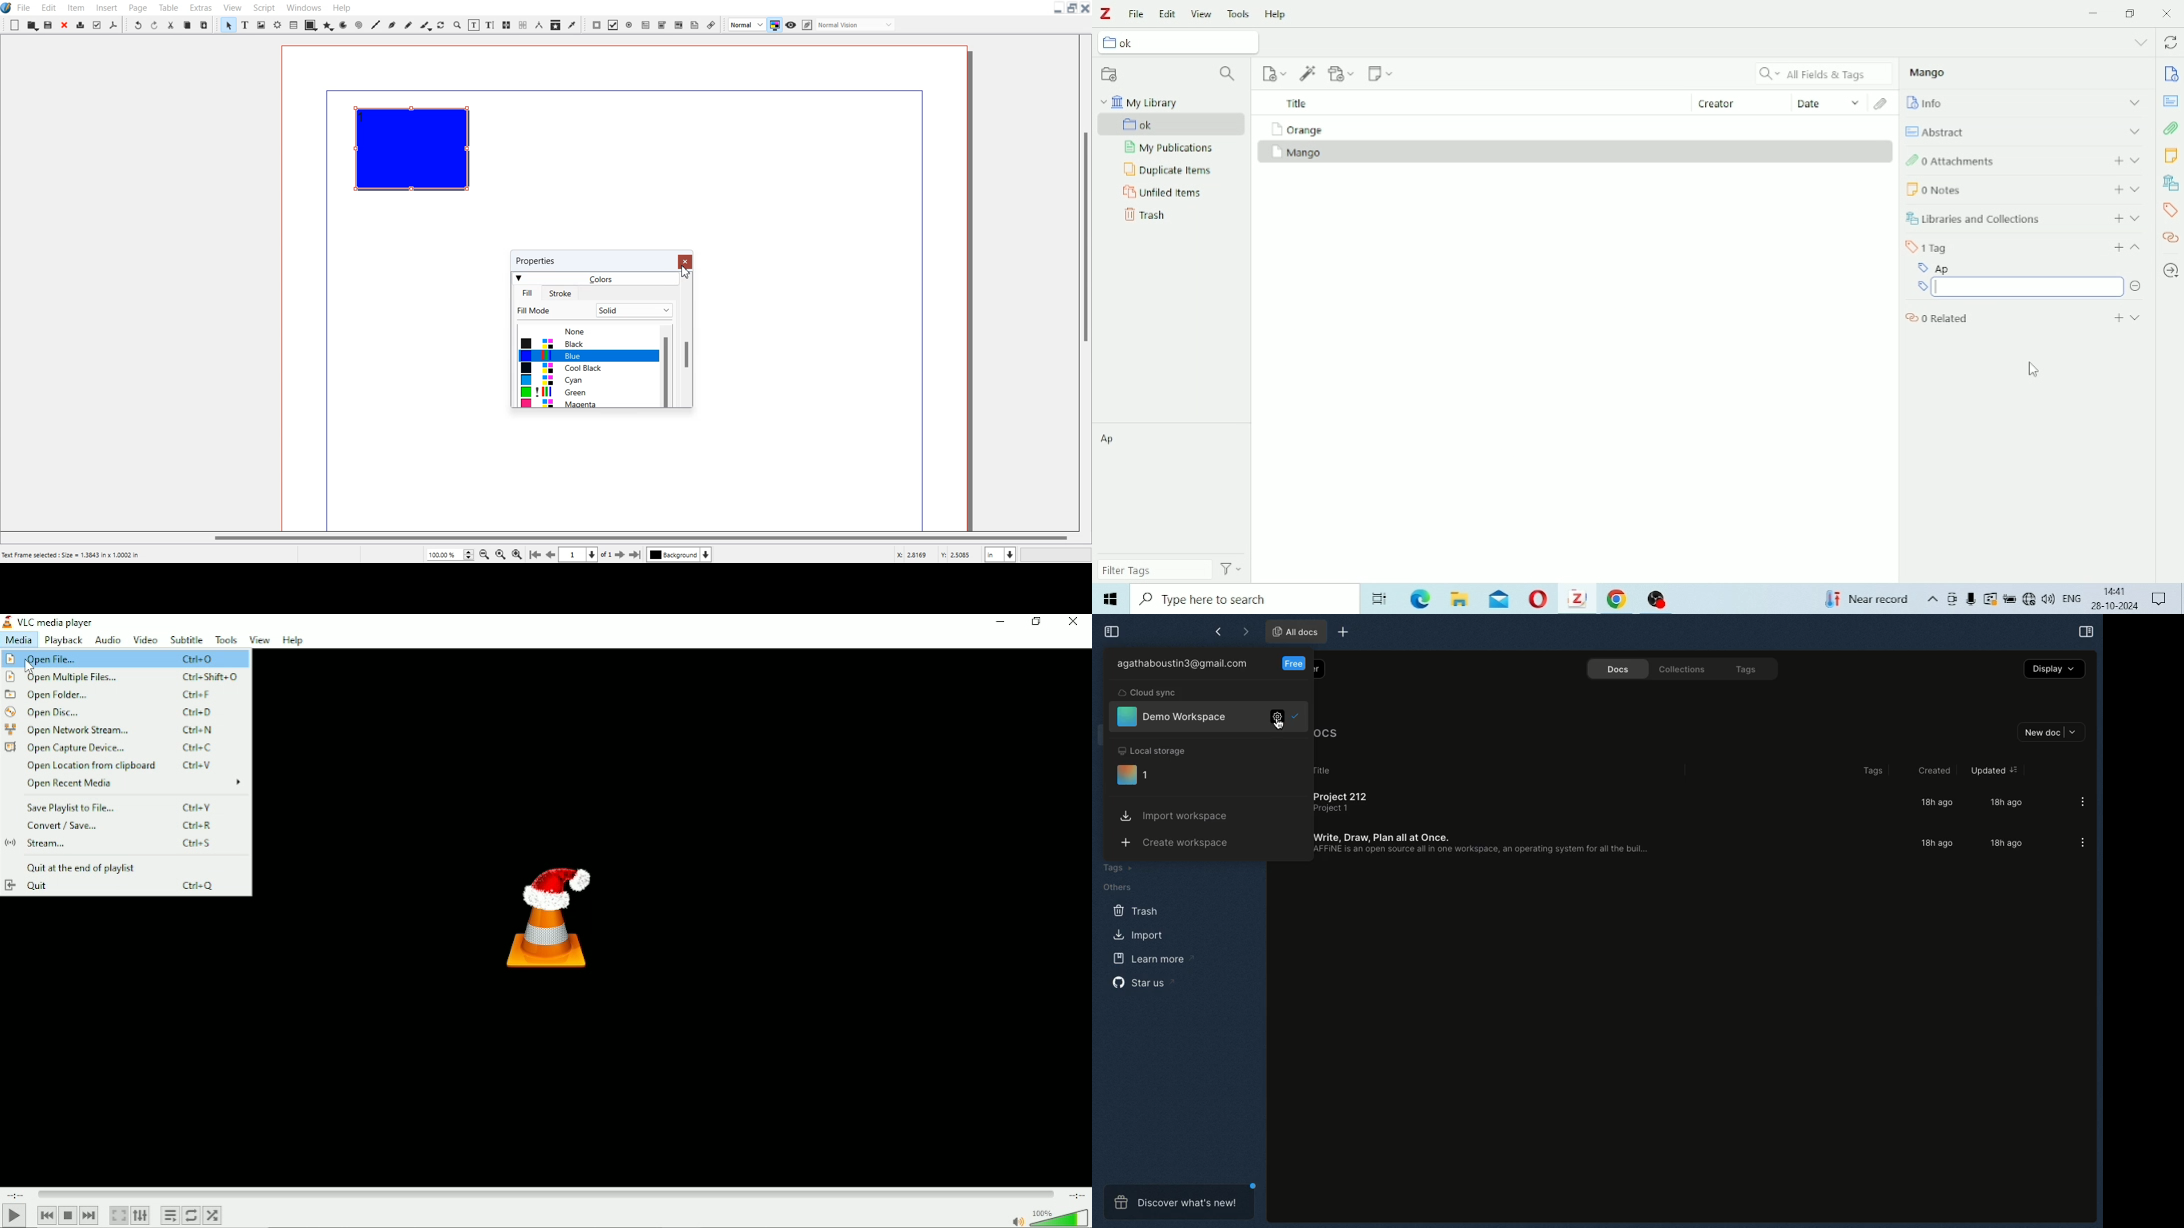 The height and width of the screenshot is (1232, 2184). What do you see at coordinates (1109, 75) in the screenshot?
I see `New Collection` at bounding box center [1109, 75].